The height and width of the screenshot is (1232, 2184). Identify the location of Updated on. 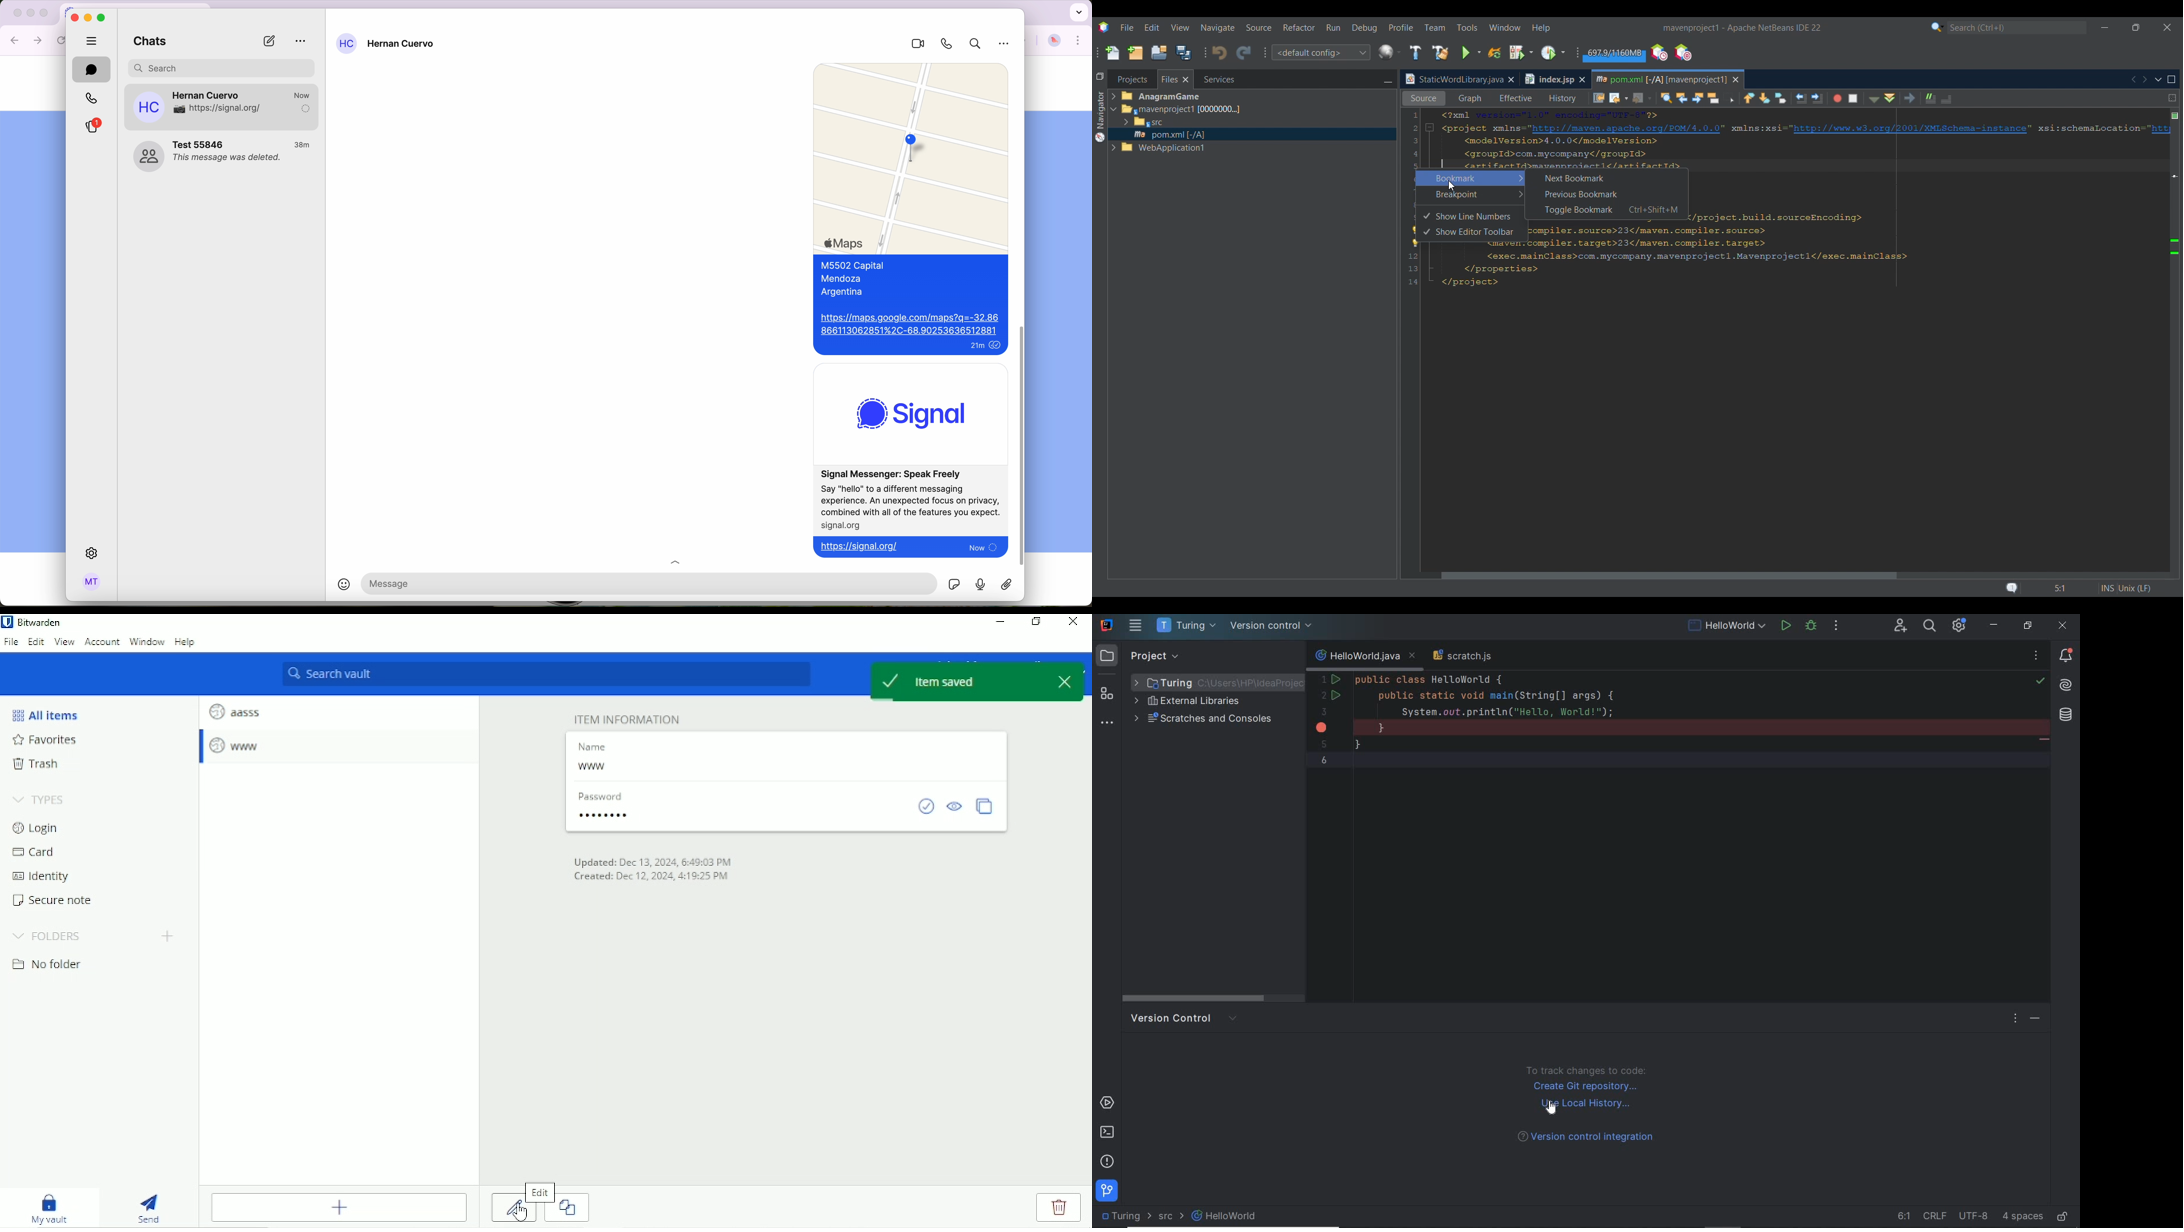
(653, 862).